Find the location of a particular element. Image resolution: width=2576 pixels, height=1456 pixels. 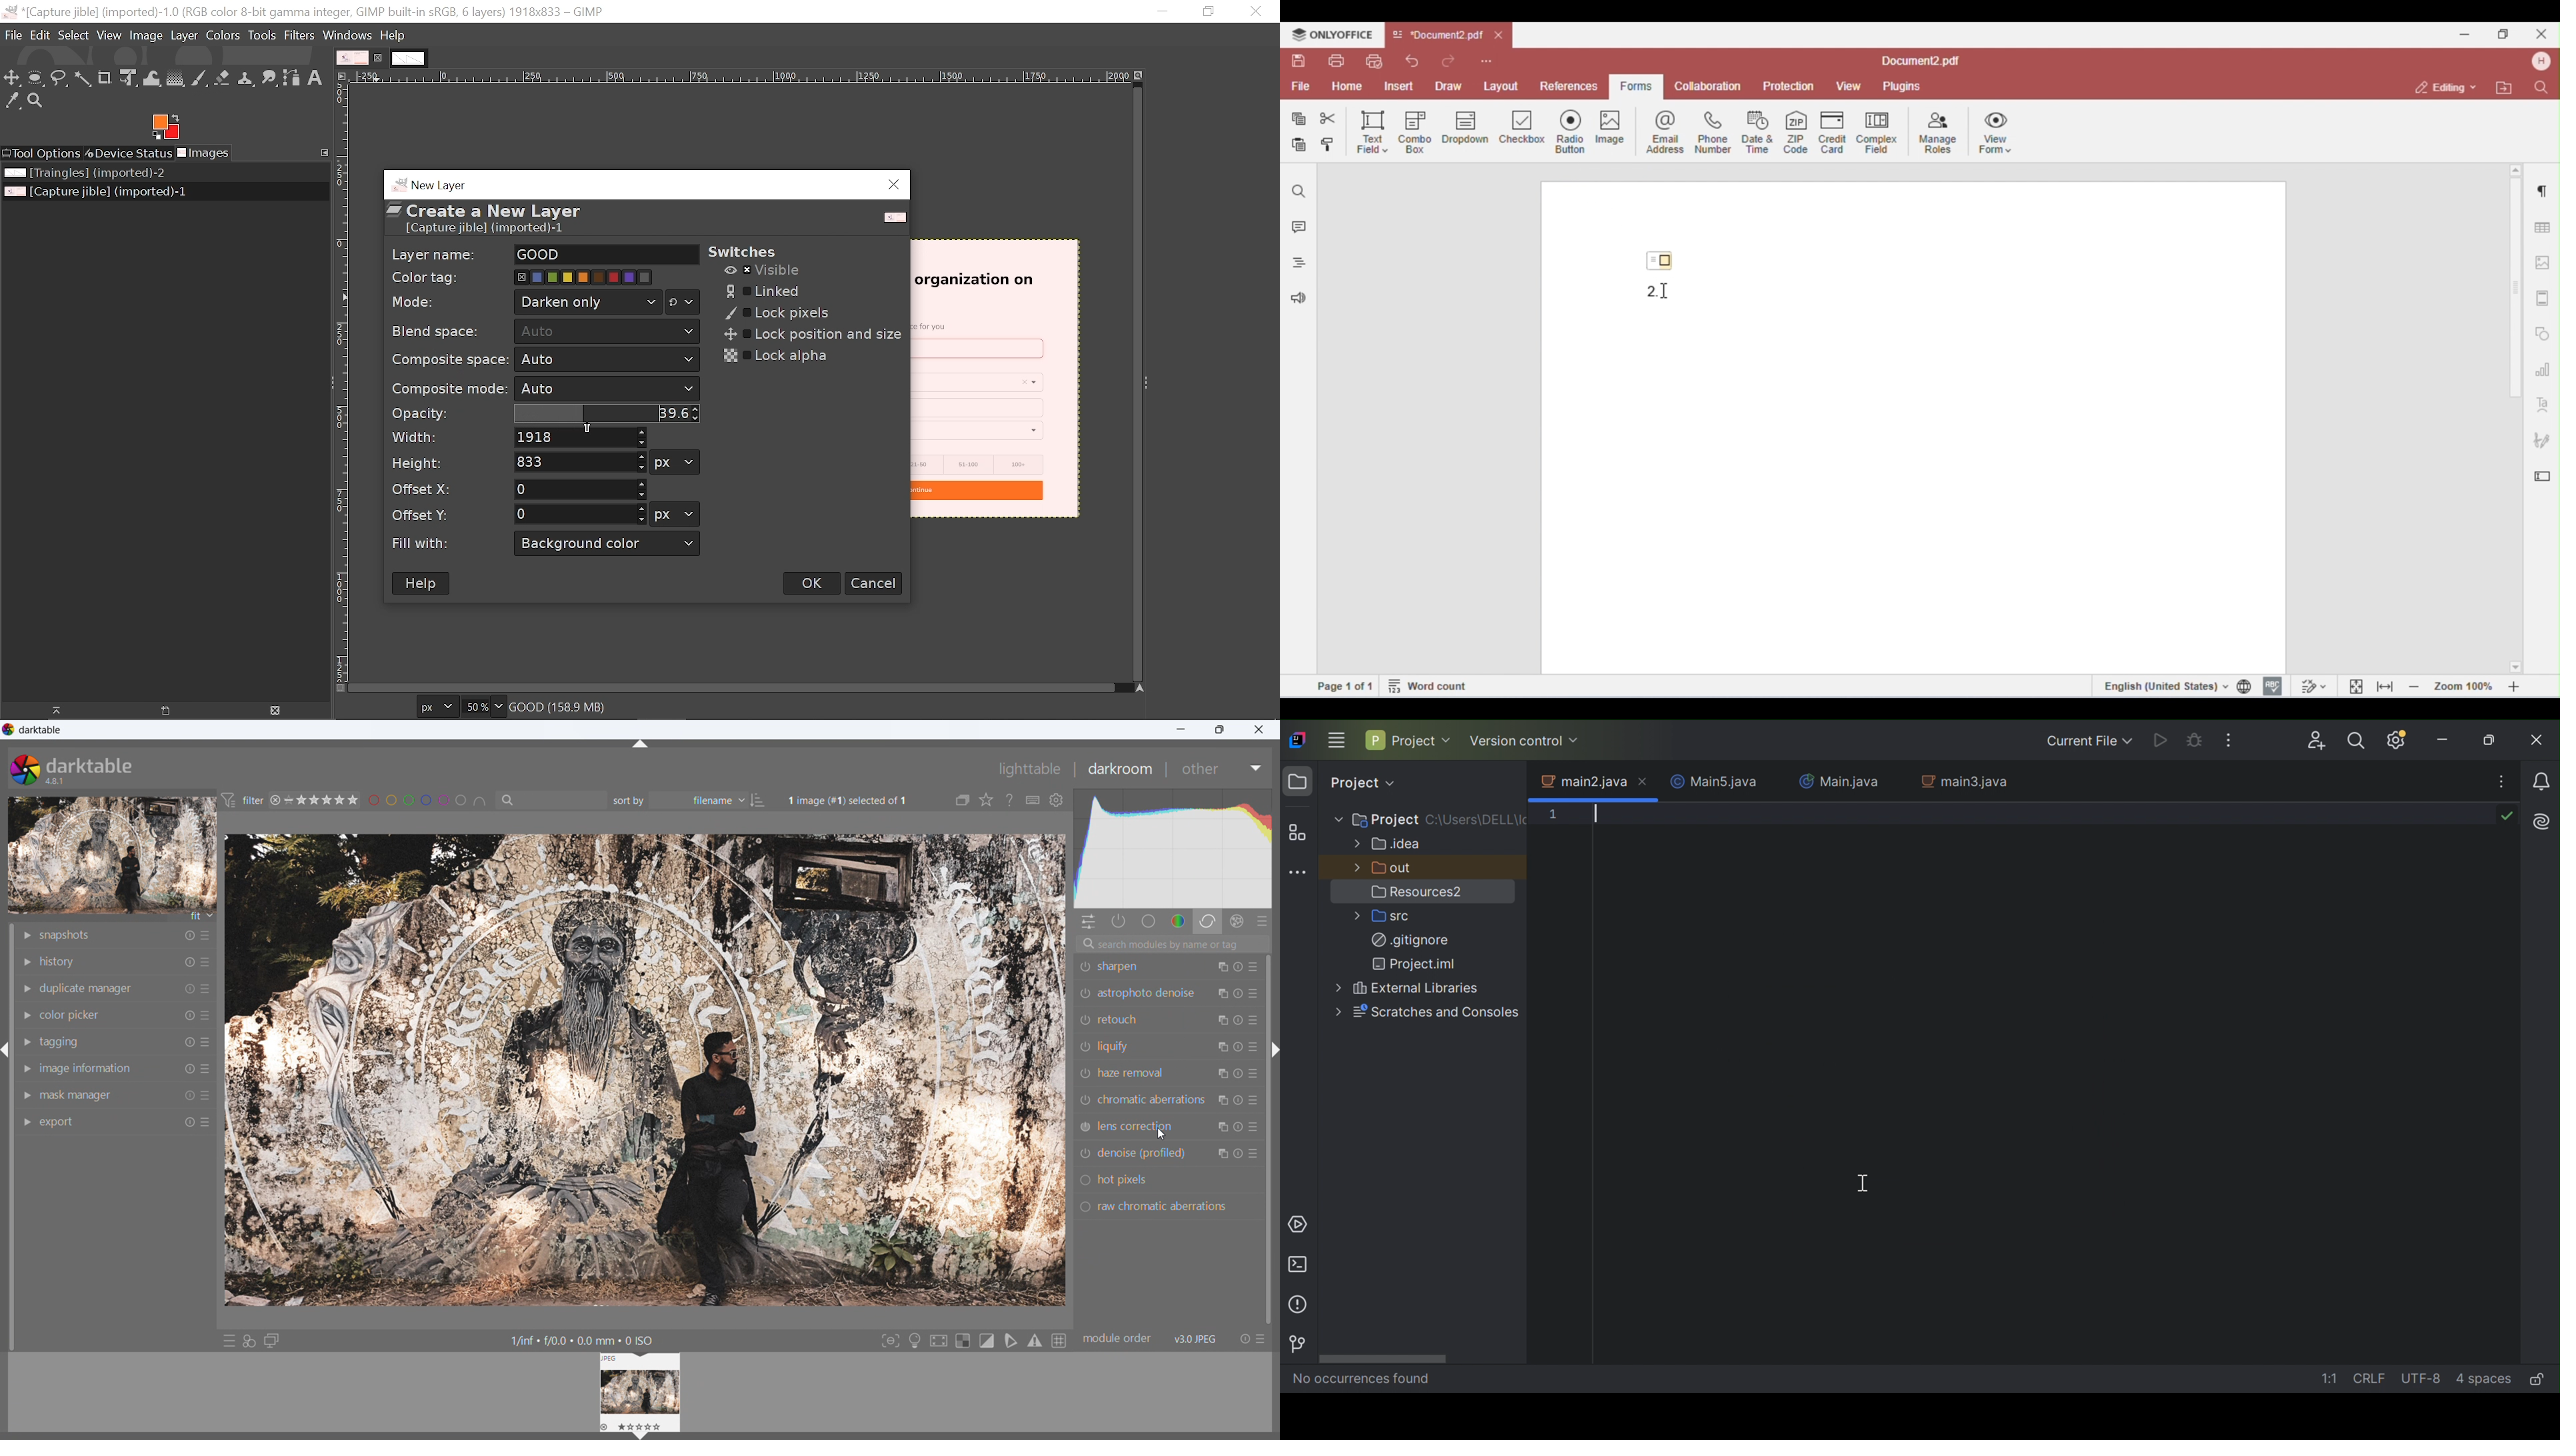

Mode: is located at coordinates (416, 304).